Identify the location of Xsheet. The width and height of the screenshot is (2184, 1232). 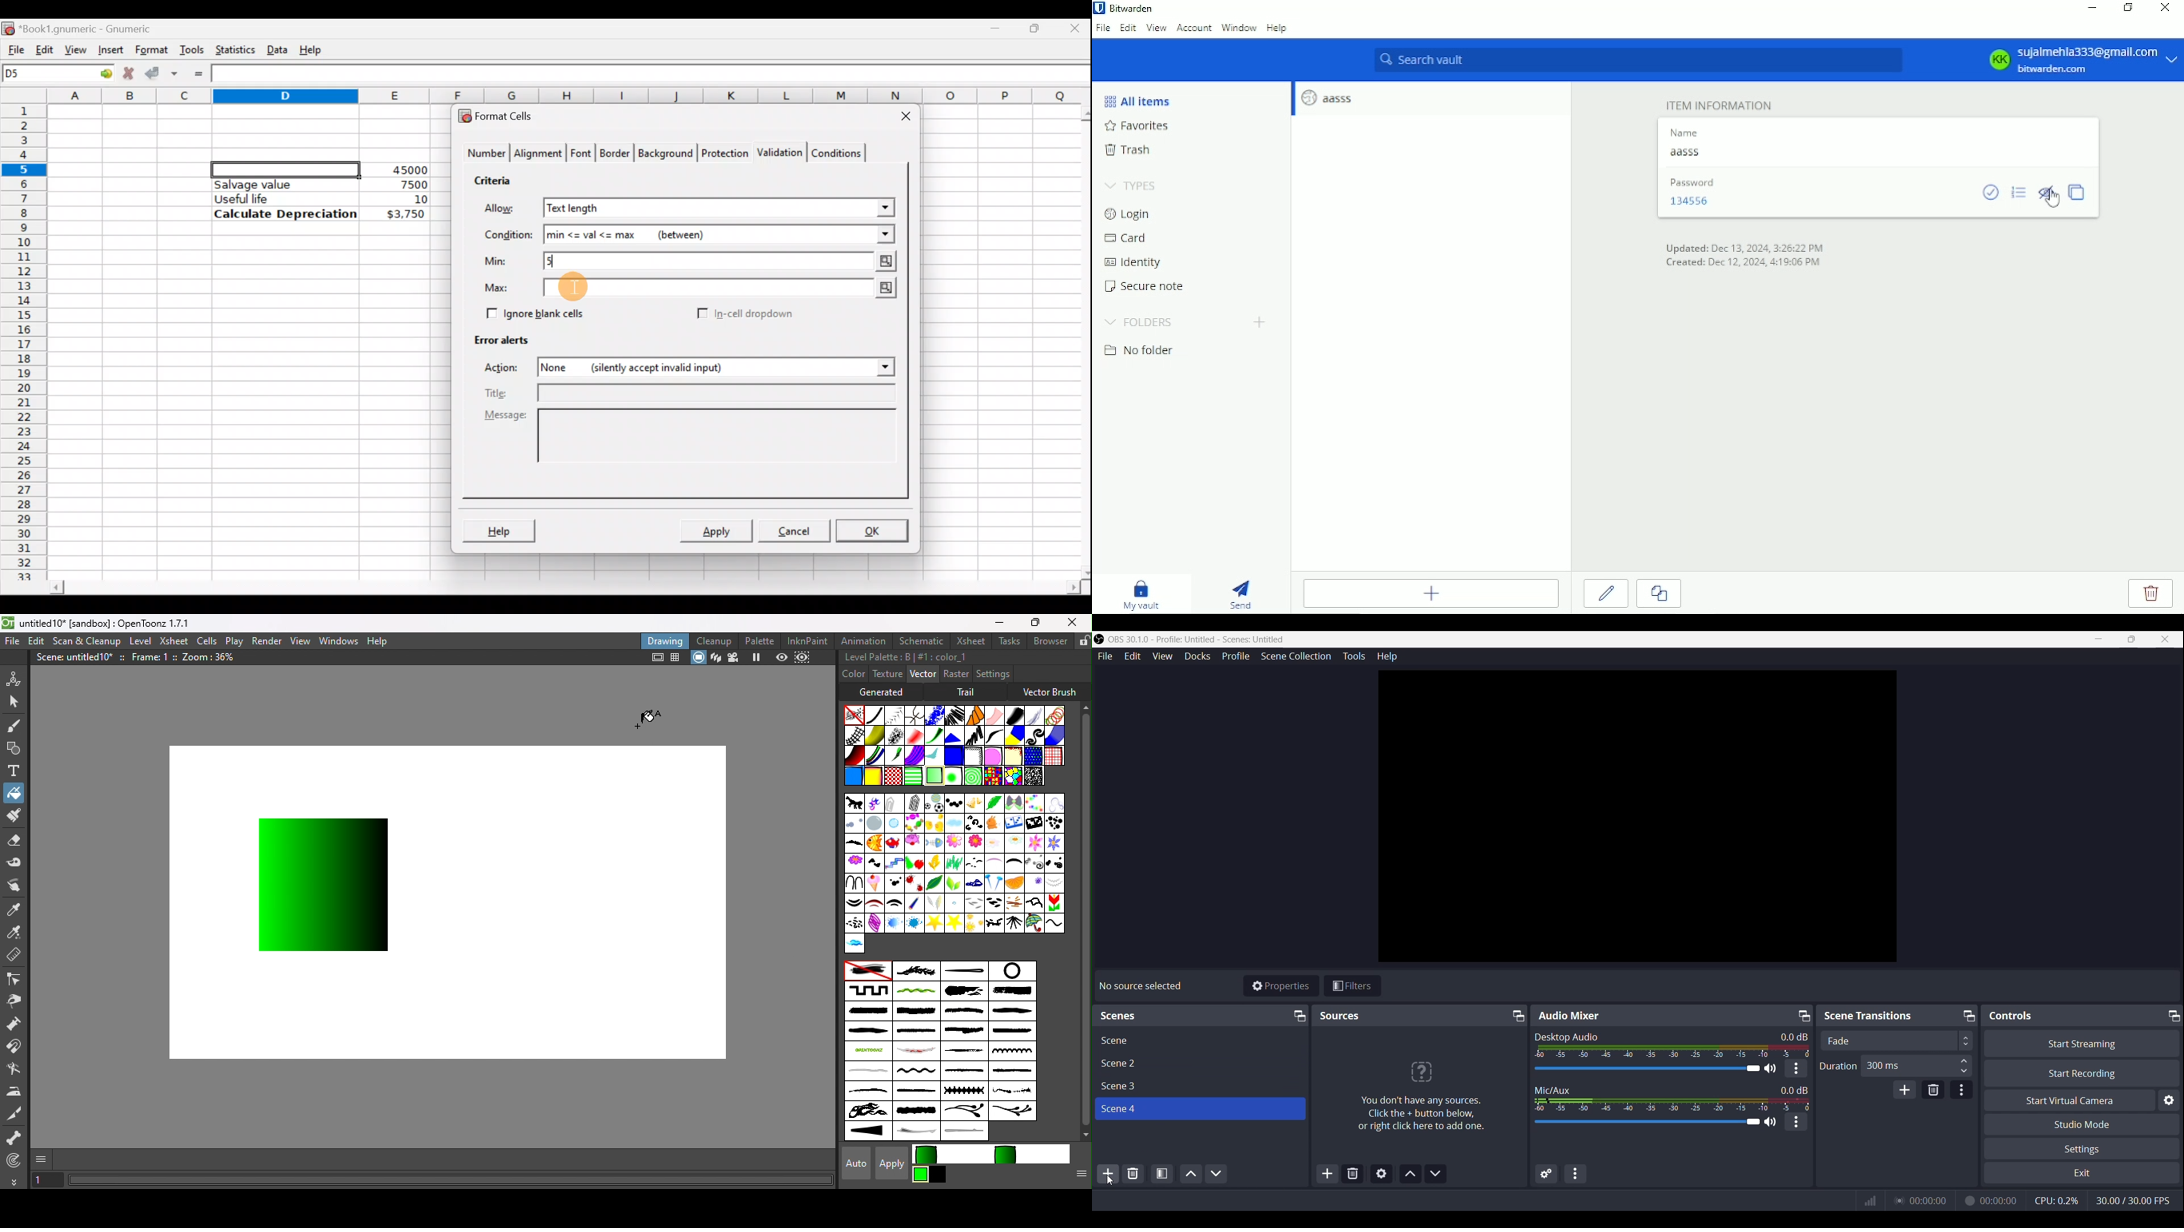
(173, 640).